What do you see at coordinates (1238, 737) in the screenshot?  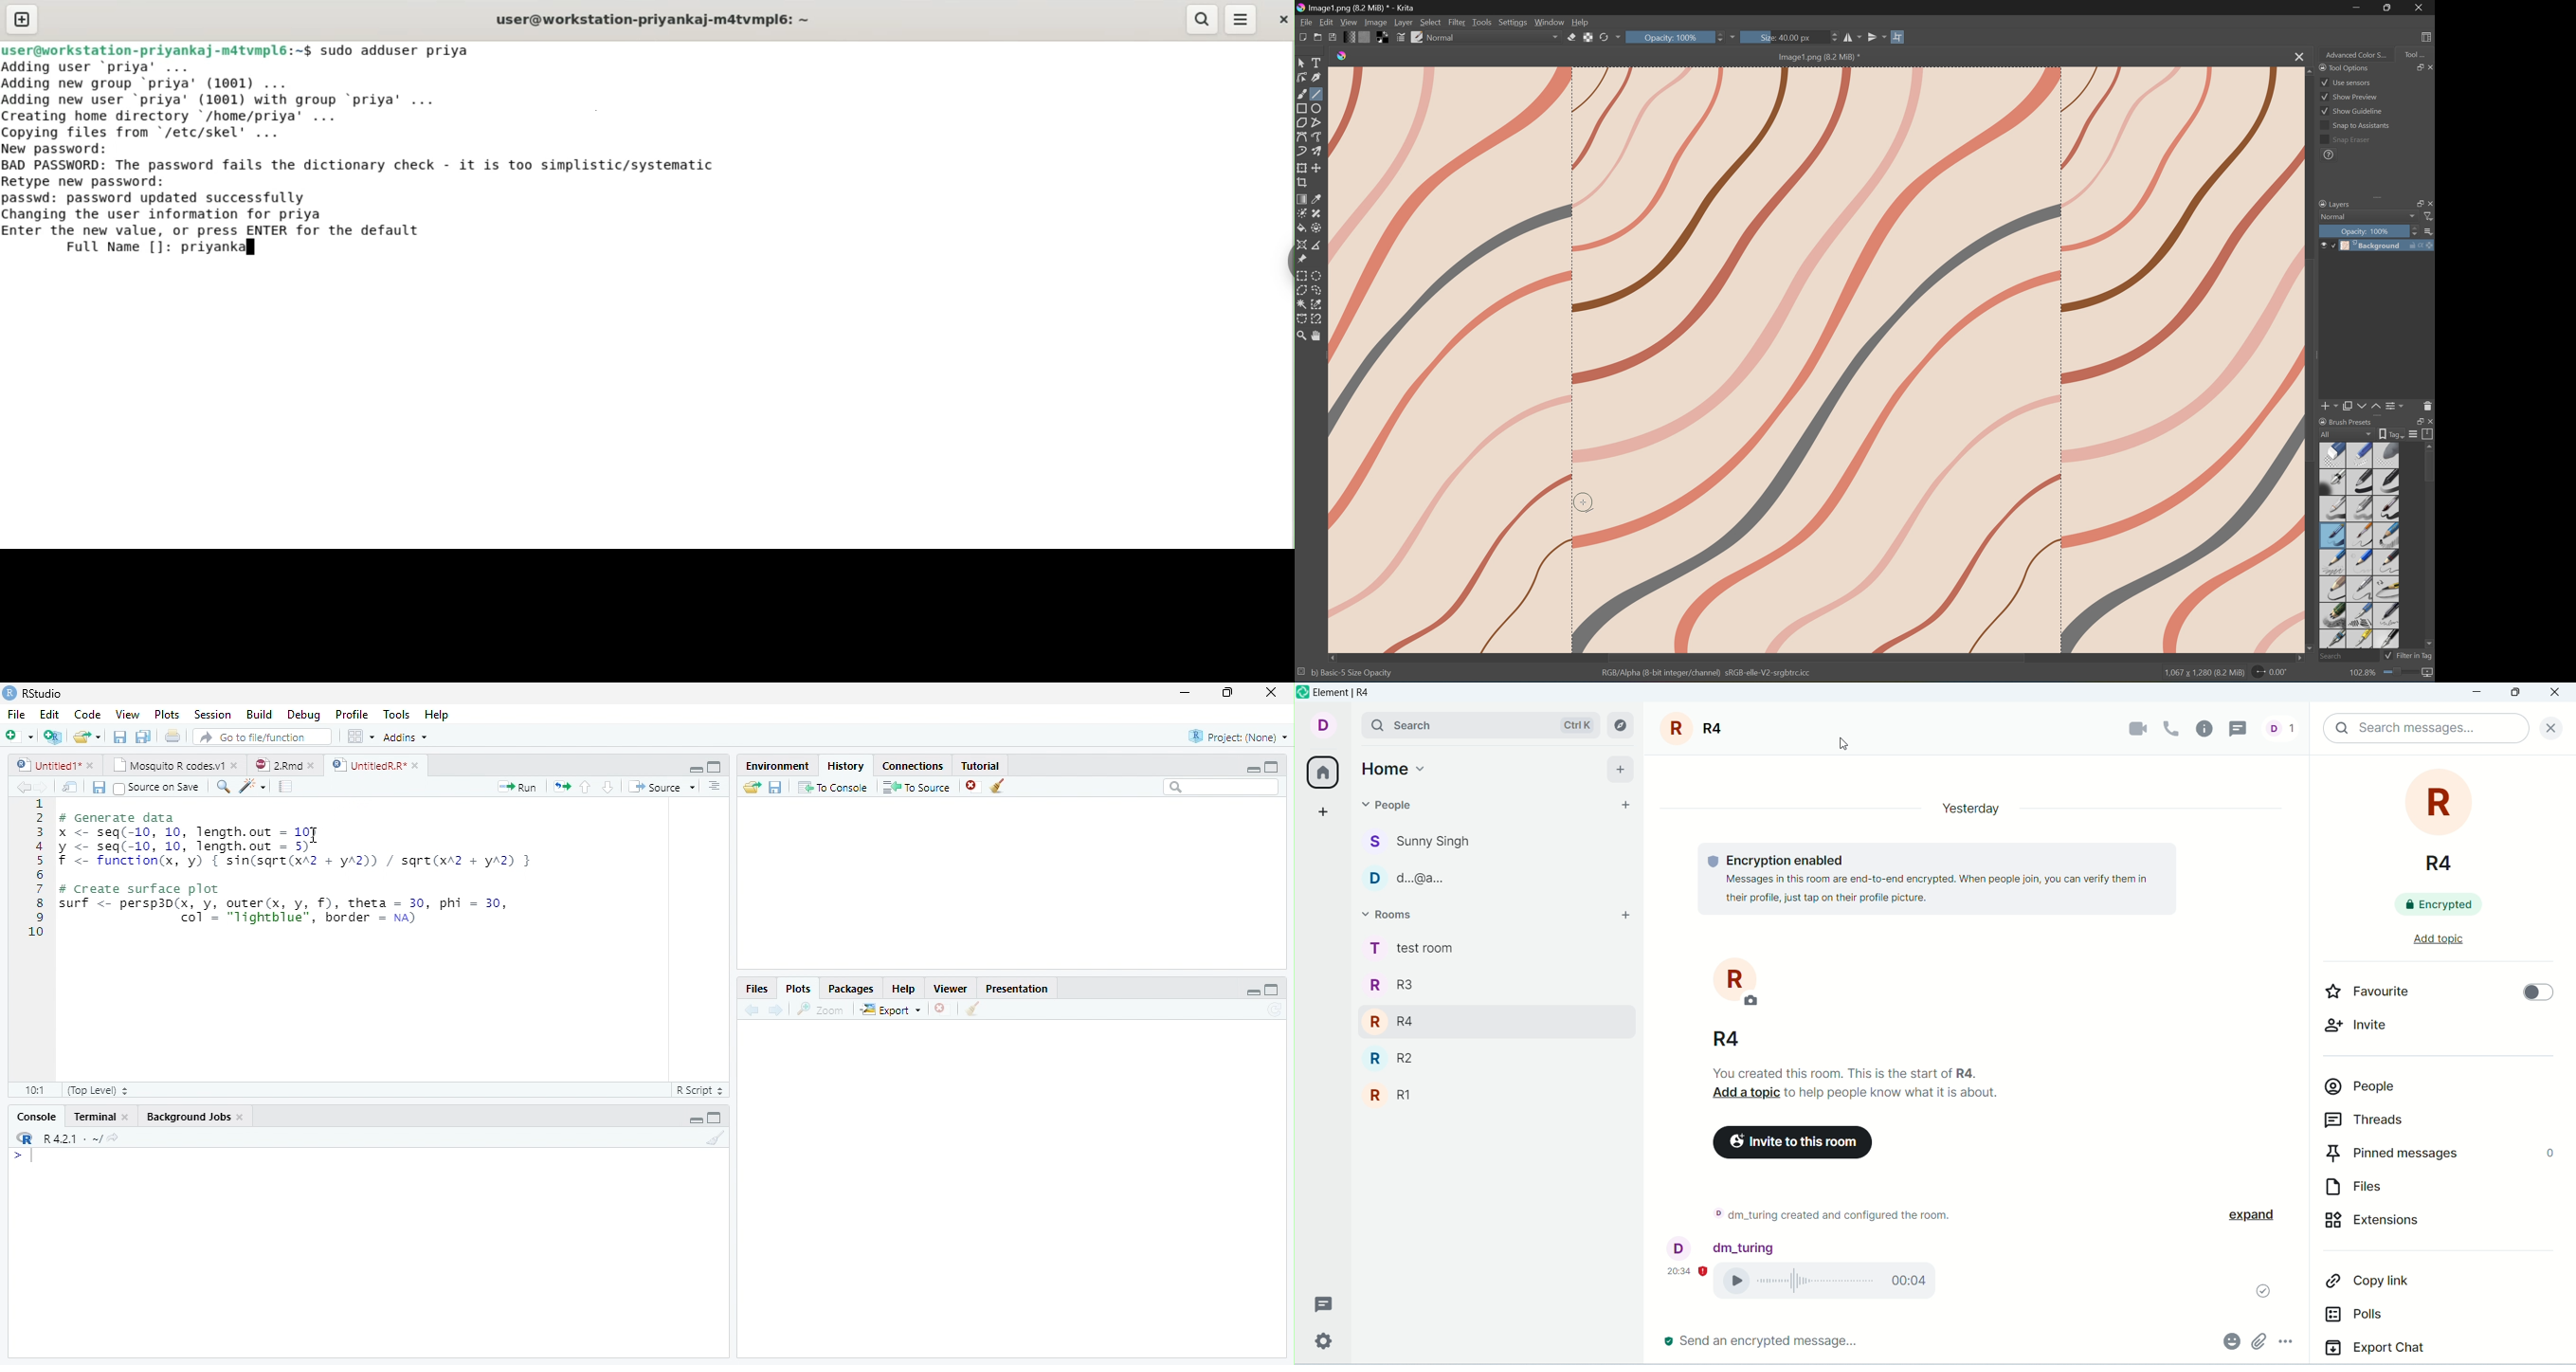 I see `Project: (None)` at bounding box center [1238, 737].